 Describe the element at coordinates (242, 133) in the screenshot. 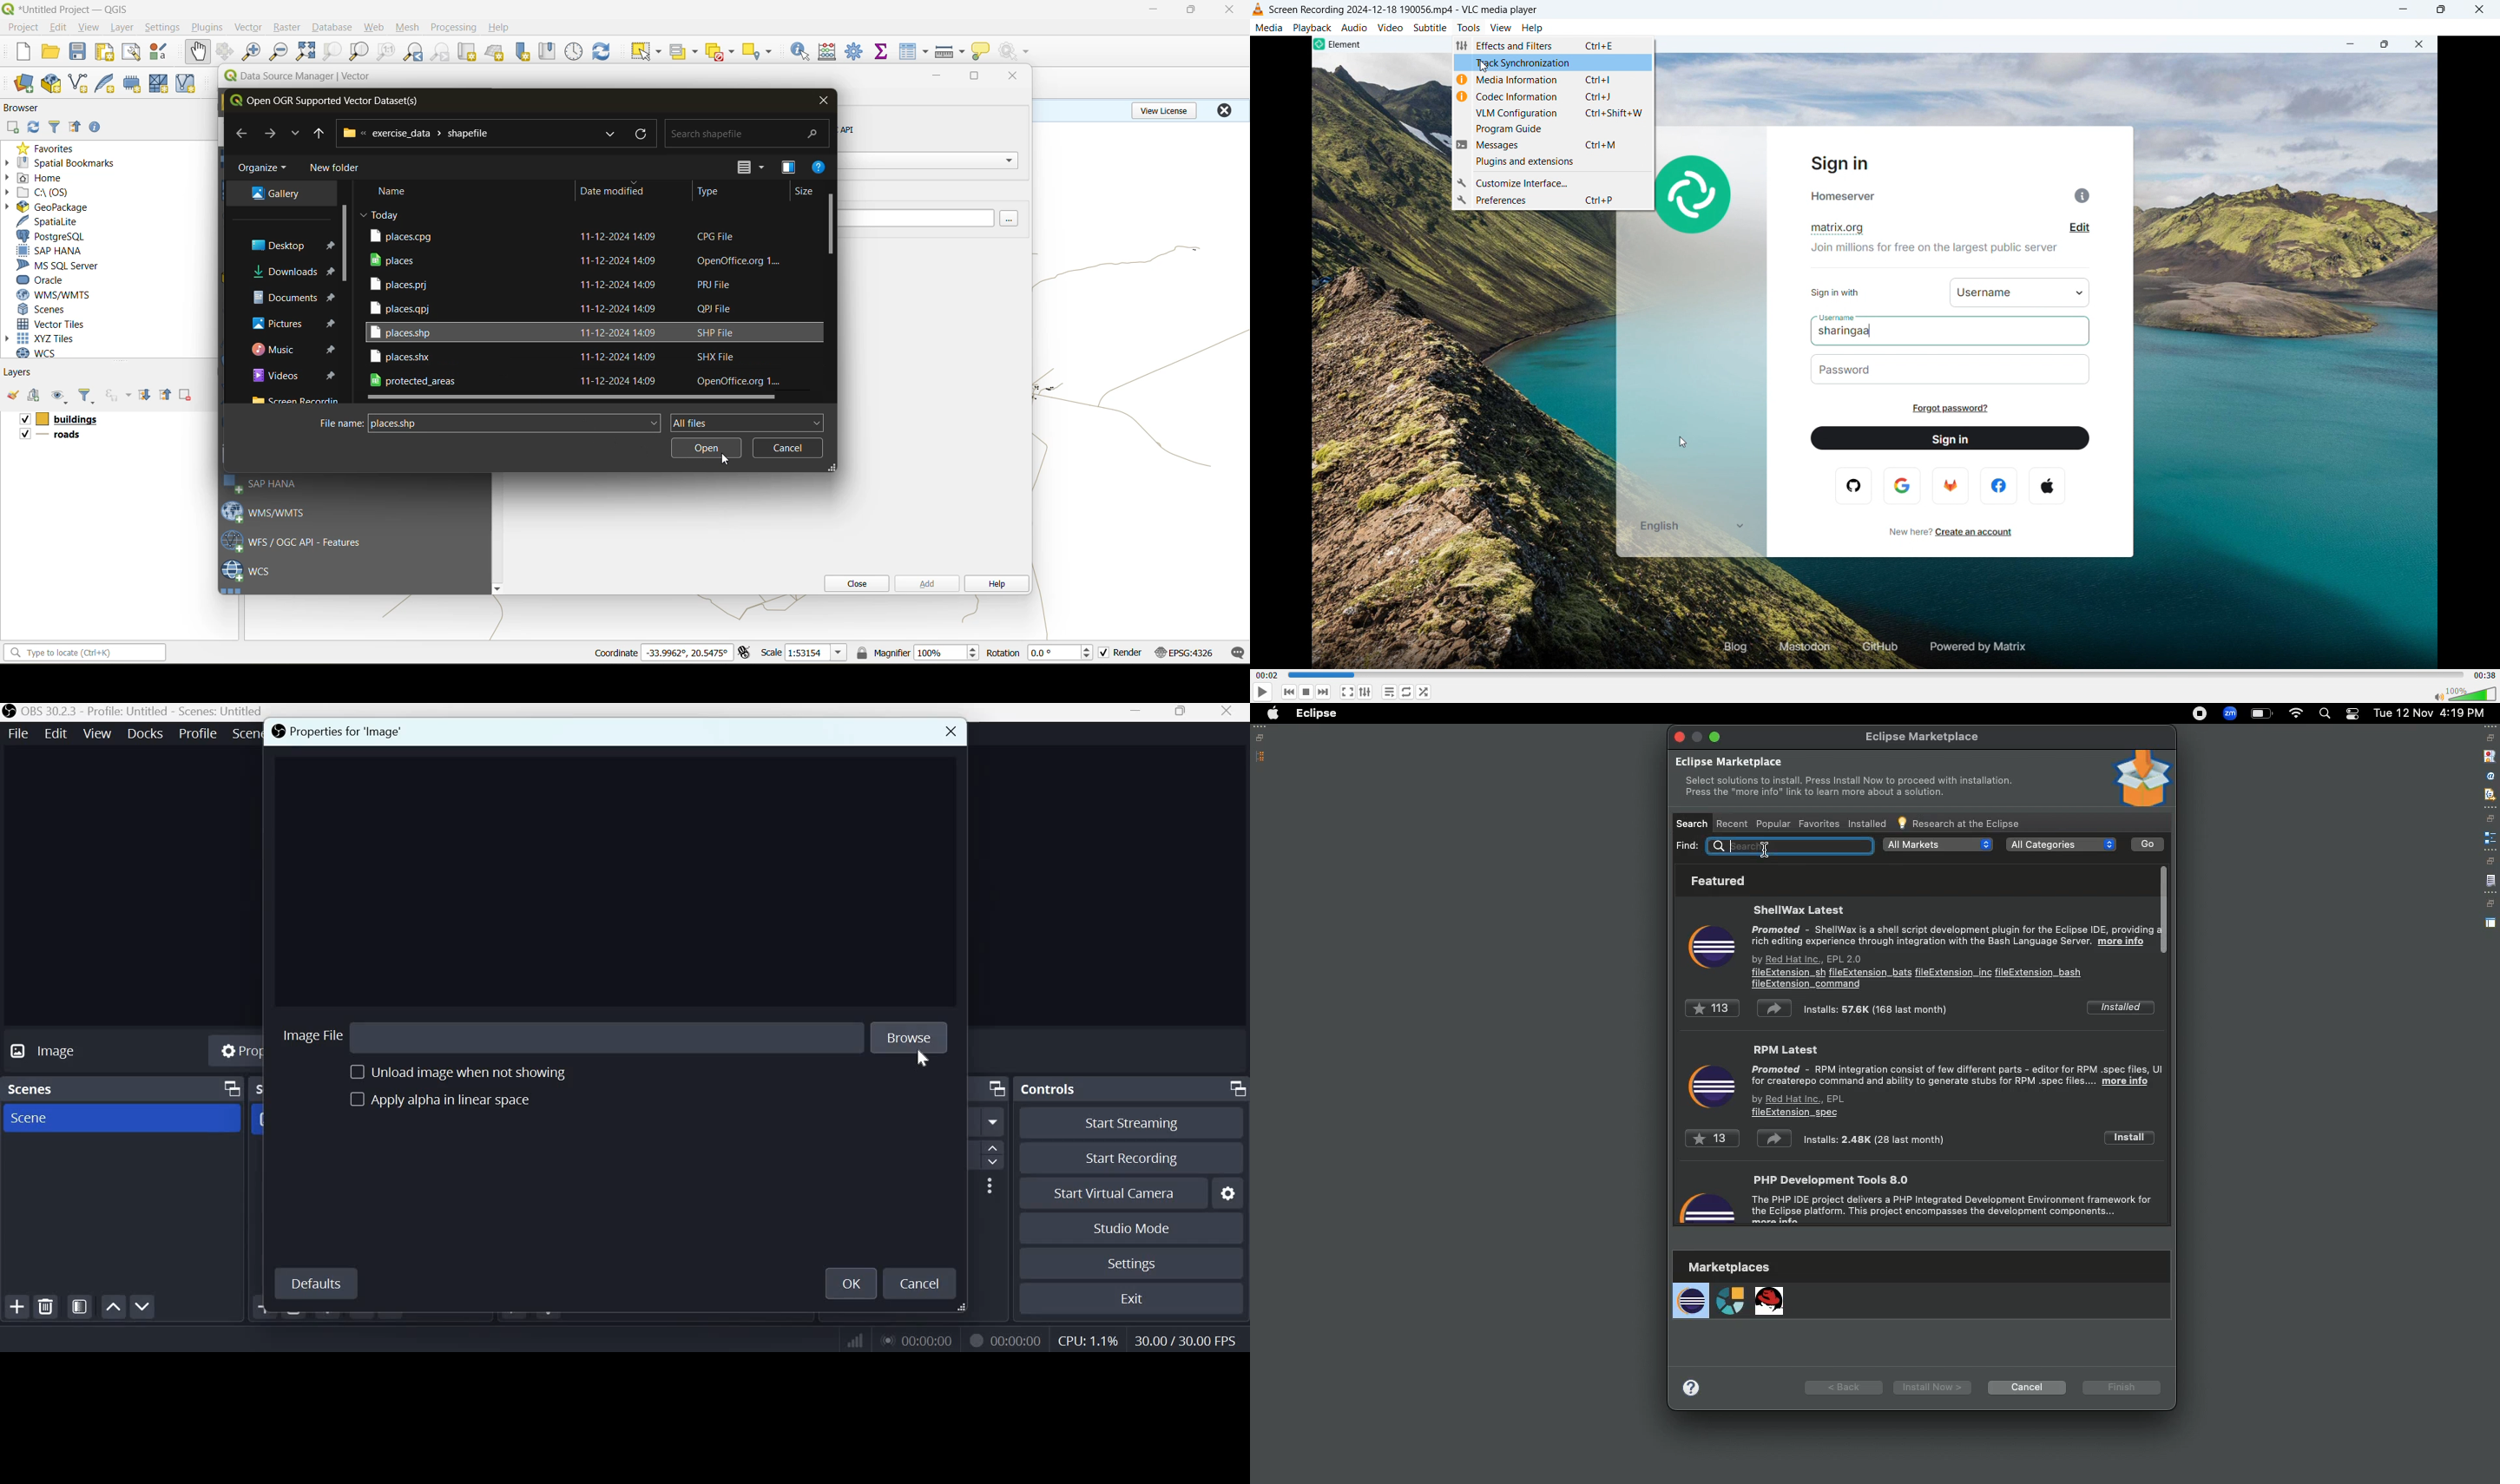

I see `back` at that location.